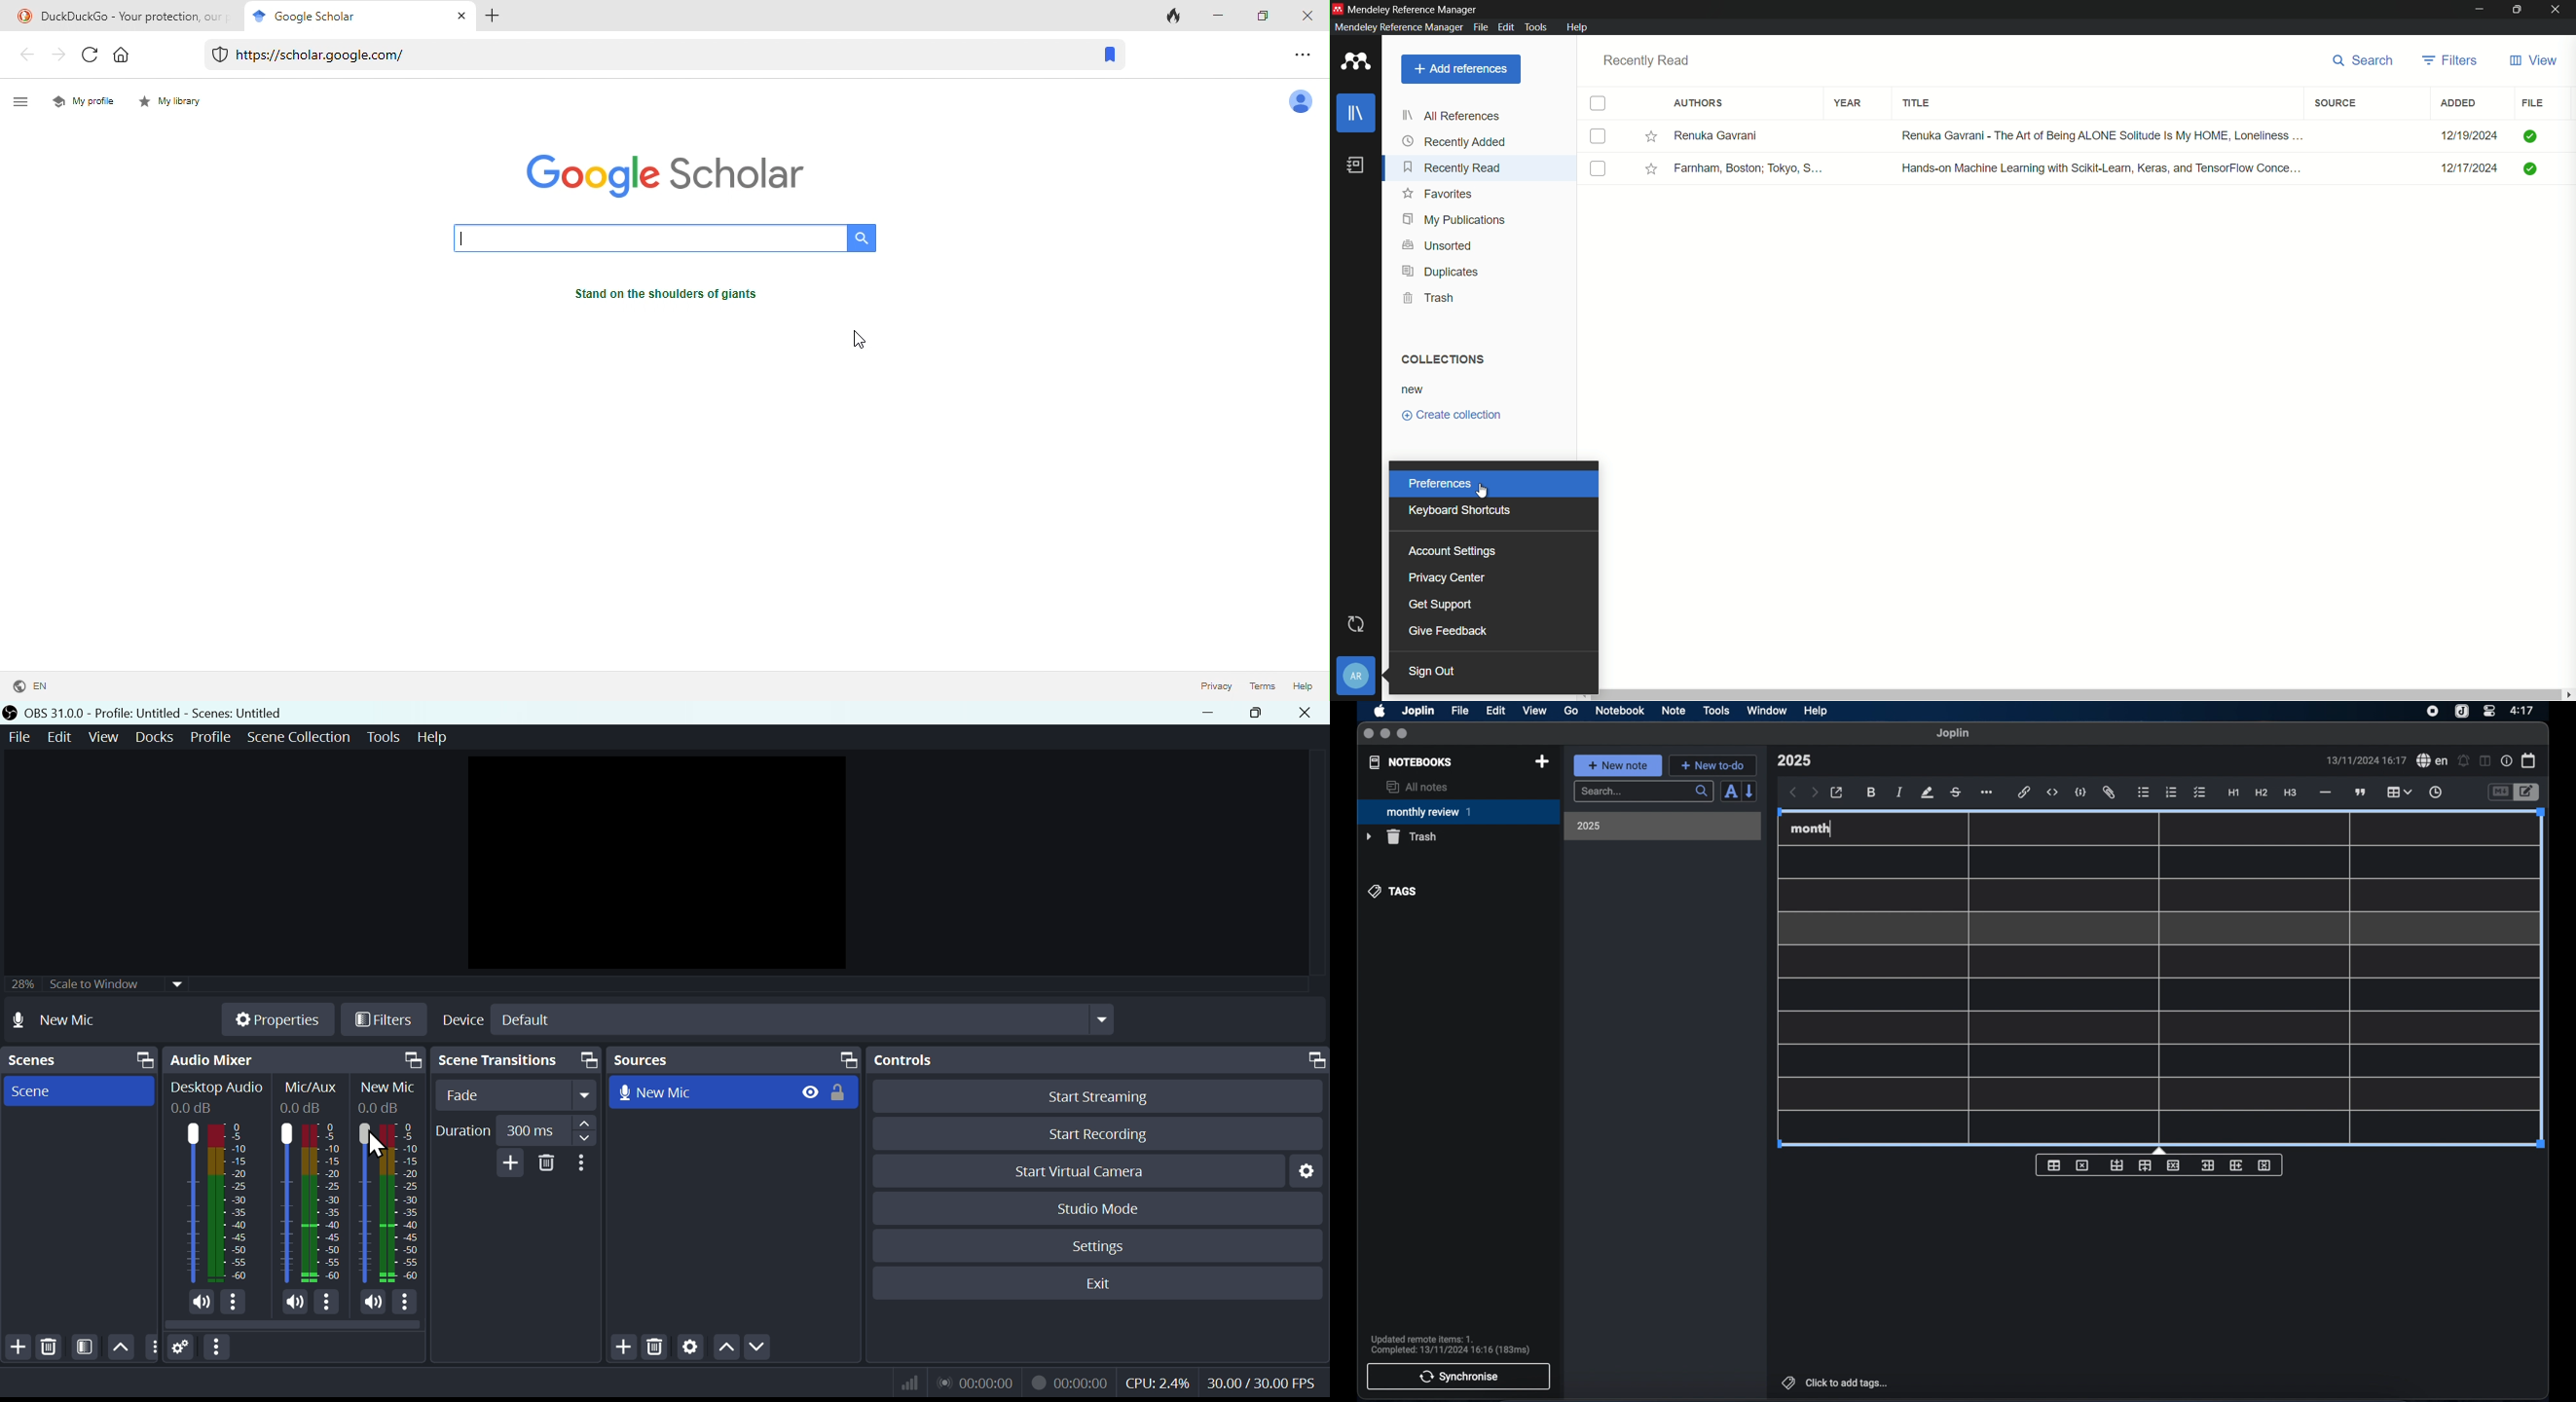  Describe the element at coordinates (1900, 792) in the screenshot. I see `italic` at that location.